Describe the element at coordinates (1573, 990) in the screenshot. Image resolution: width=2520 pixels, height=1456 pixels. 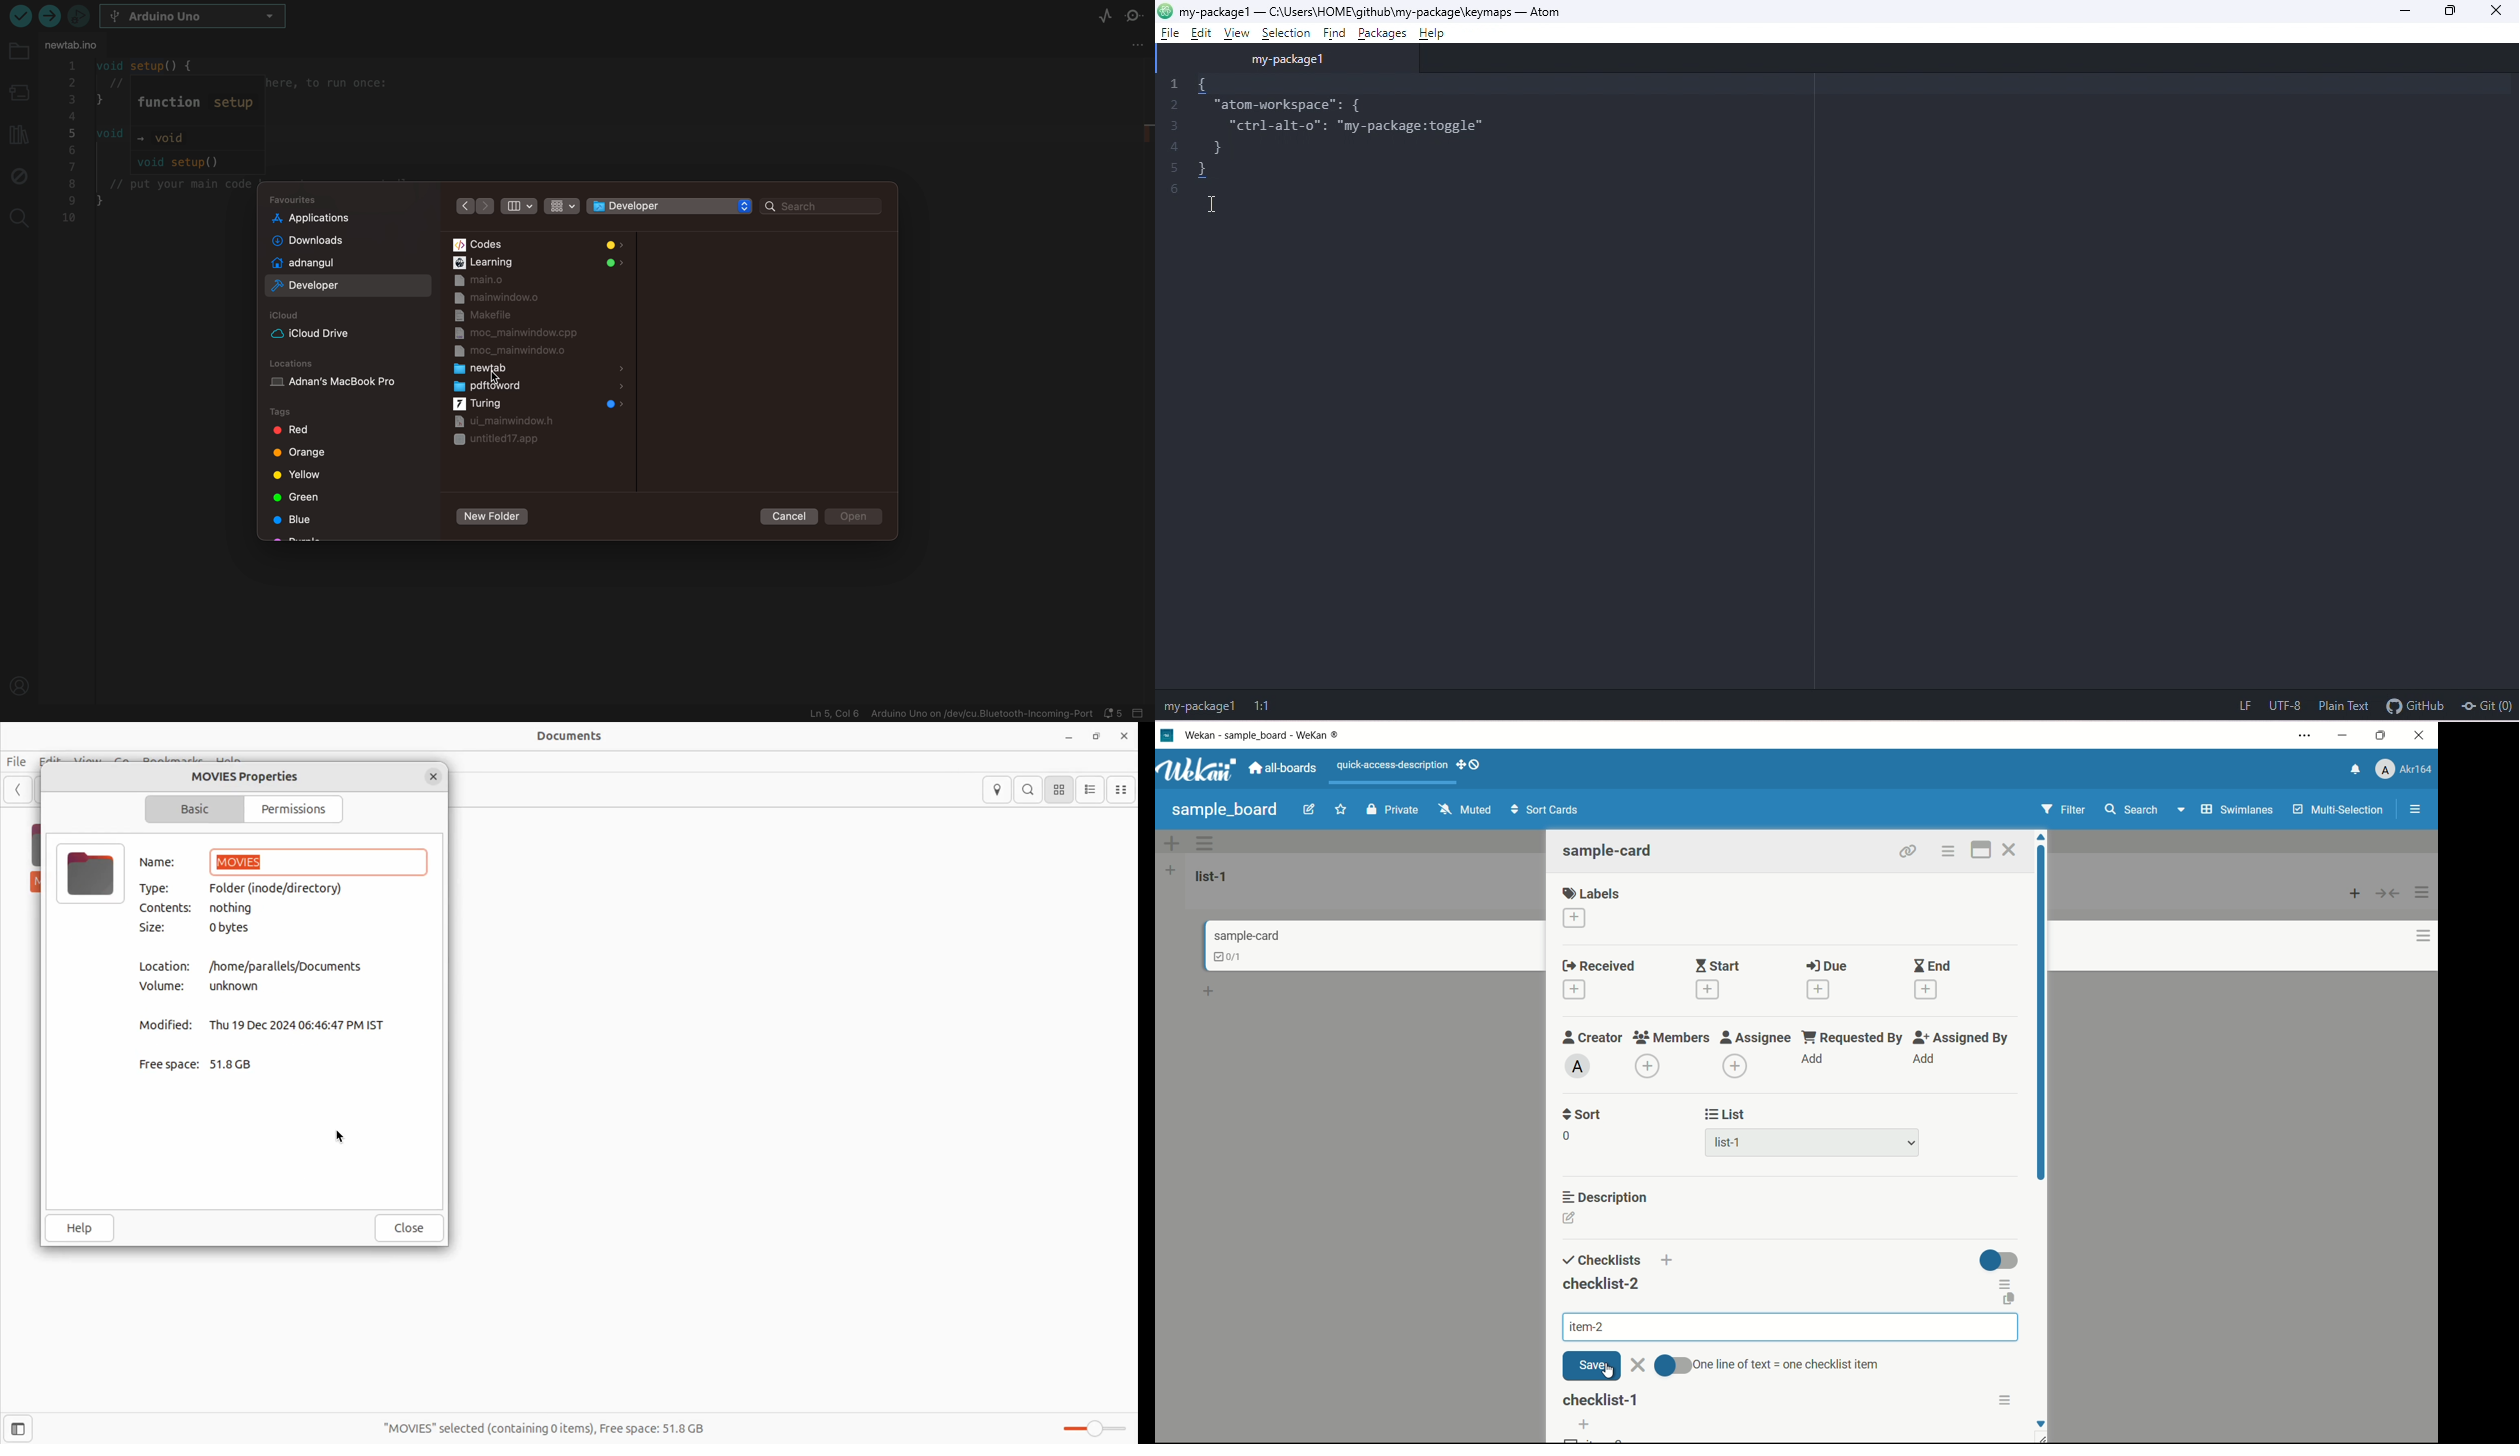
I see `add date` at that location.